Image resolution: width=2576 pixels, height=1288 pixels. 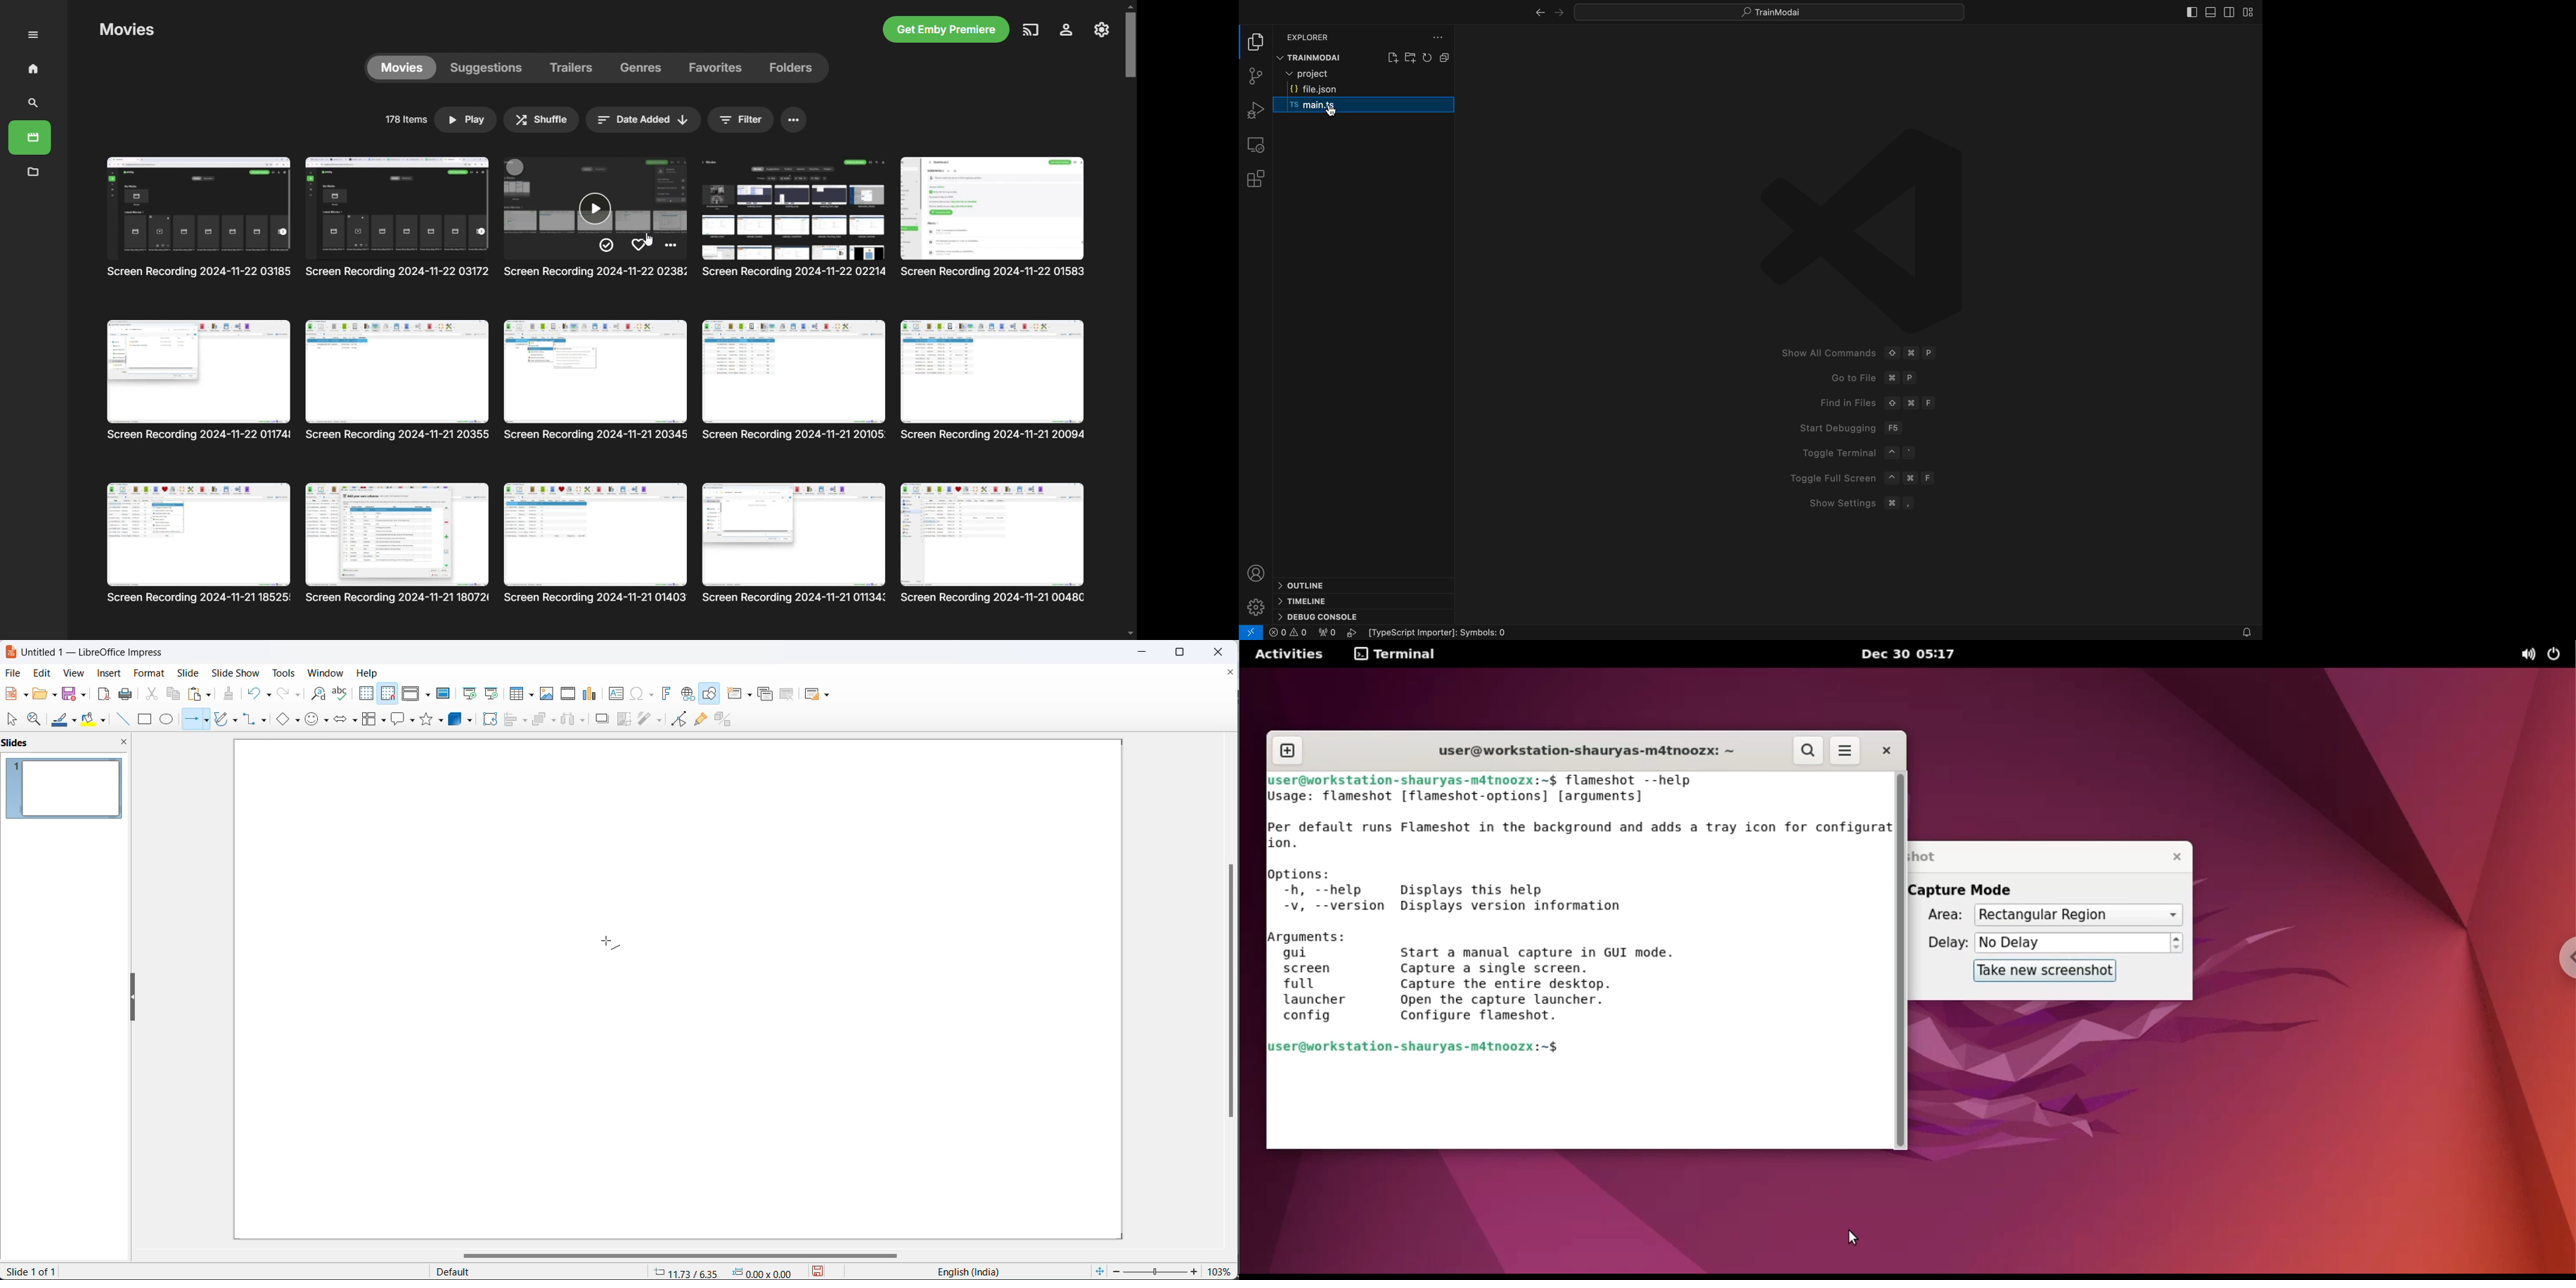 What do you see at coordinates (343, 721) in the screenshot?
I see `block arrow` at bounding box center [343, 721].